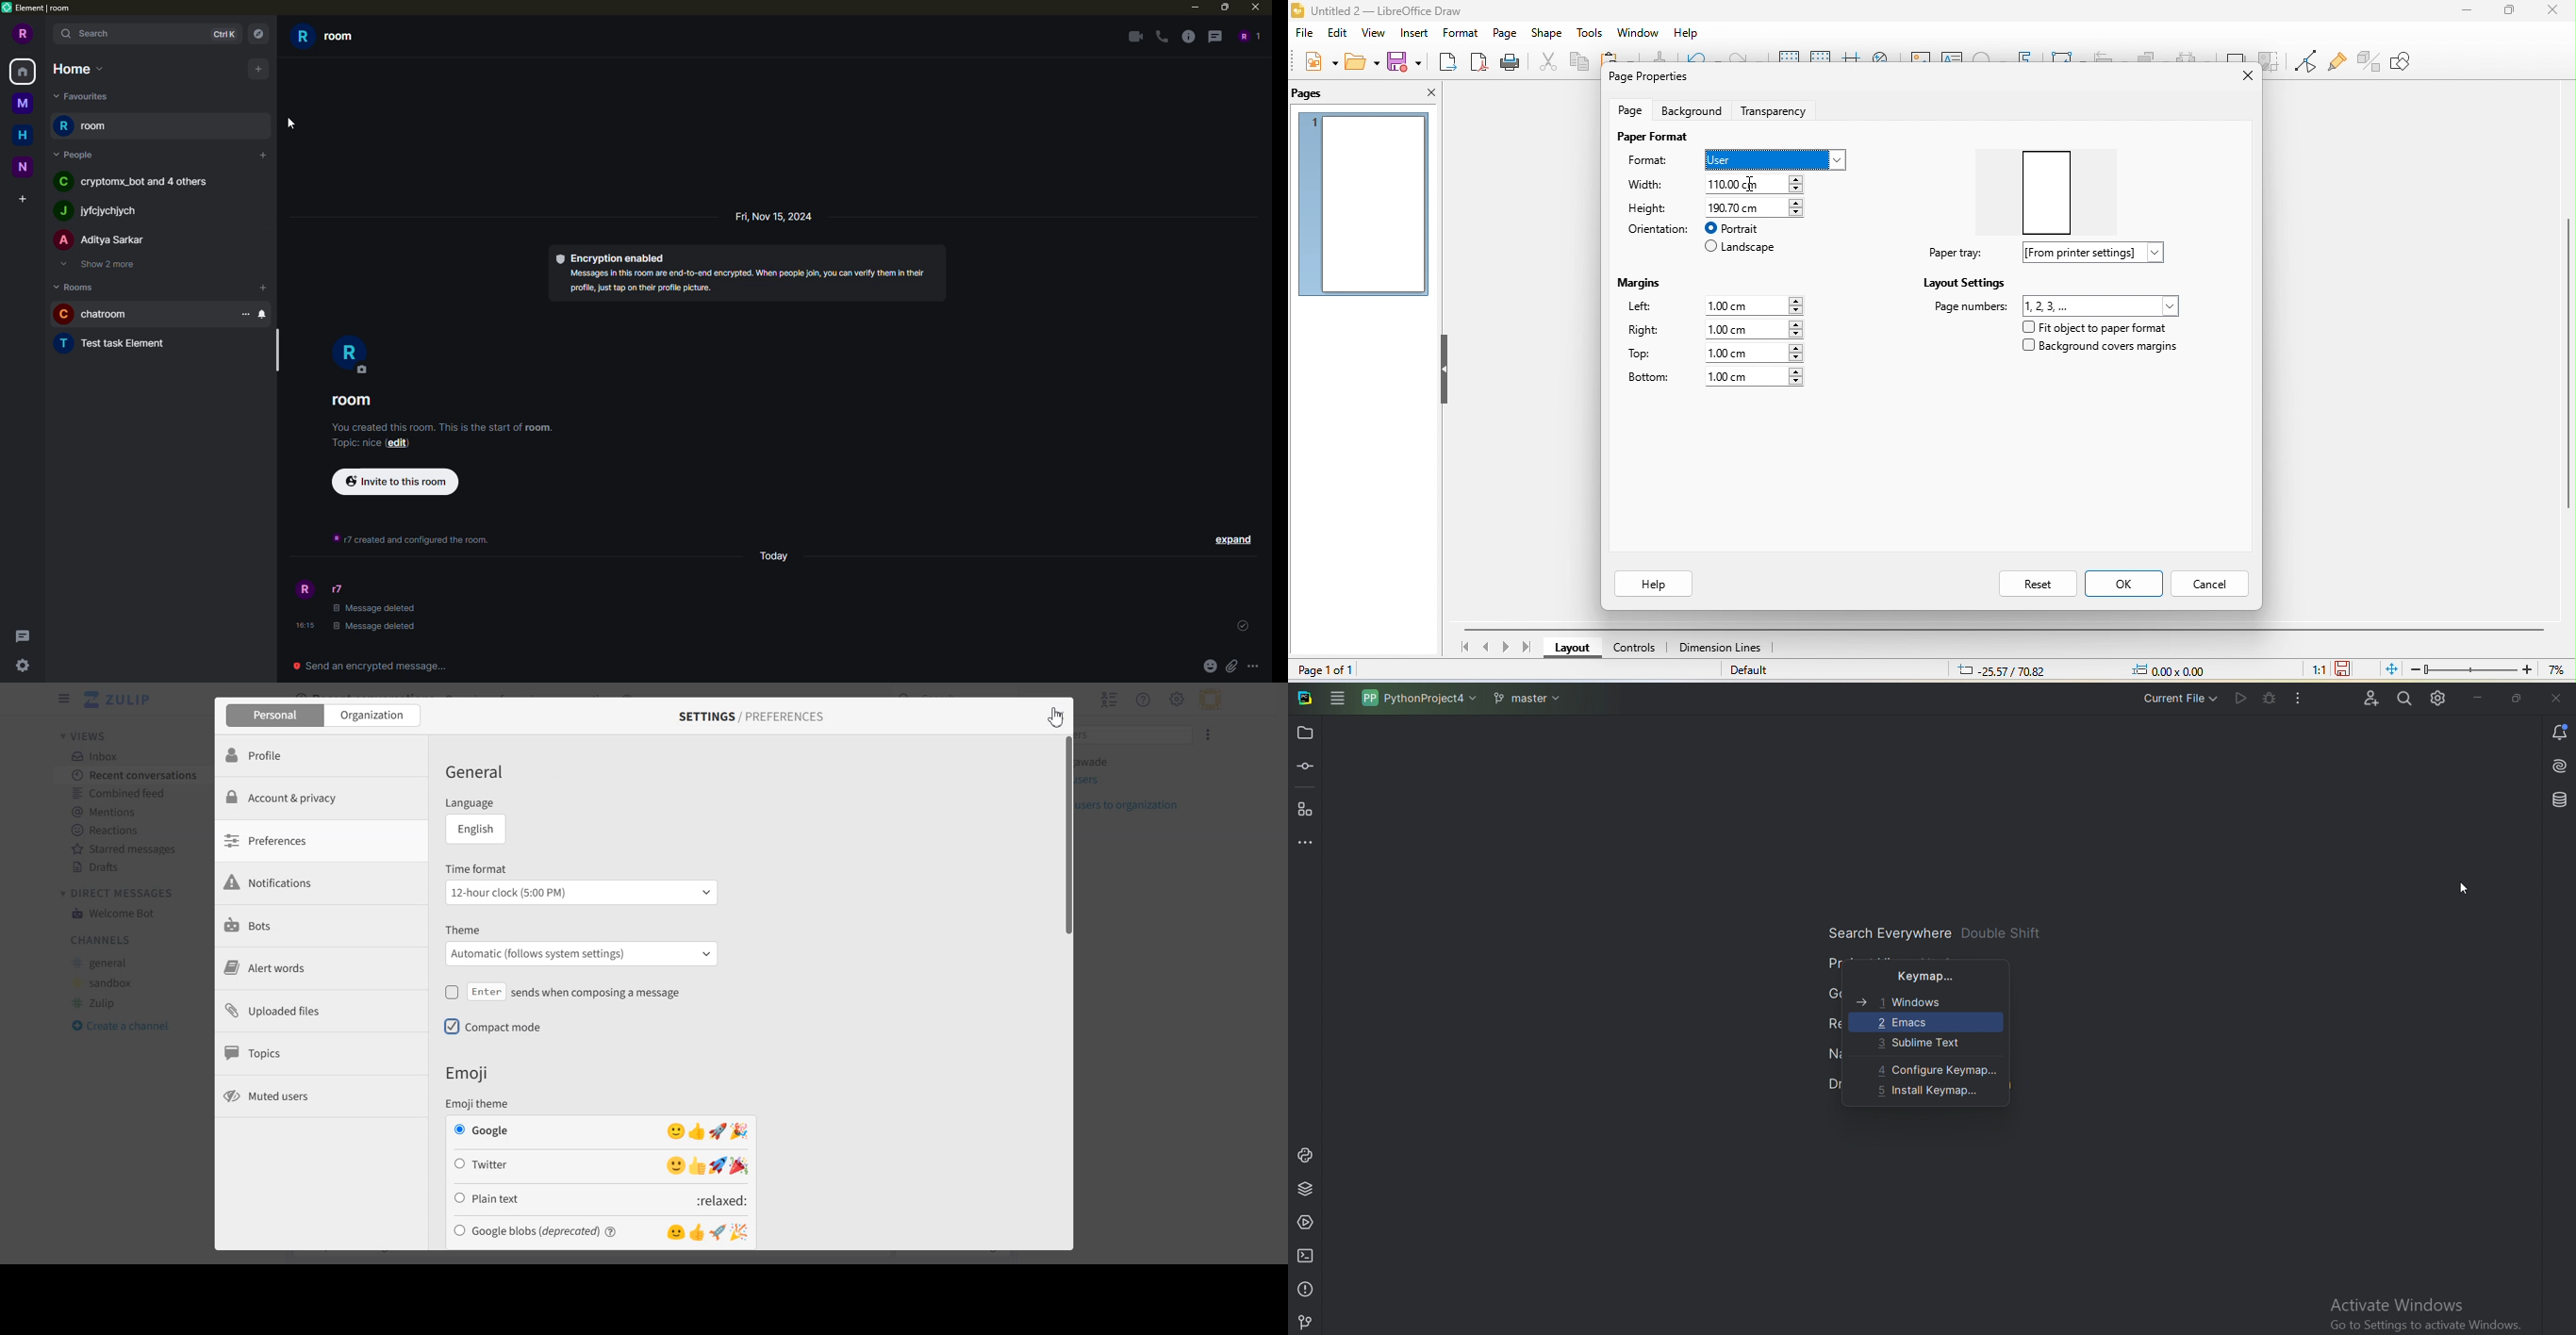  I want to click on Close, so click(1052, 713).